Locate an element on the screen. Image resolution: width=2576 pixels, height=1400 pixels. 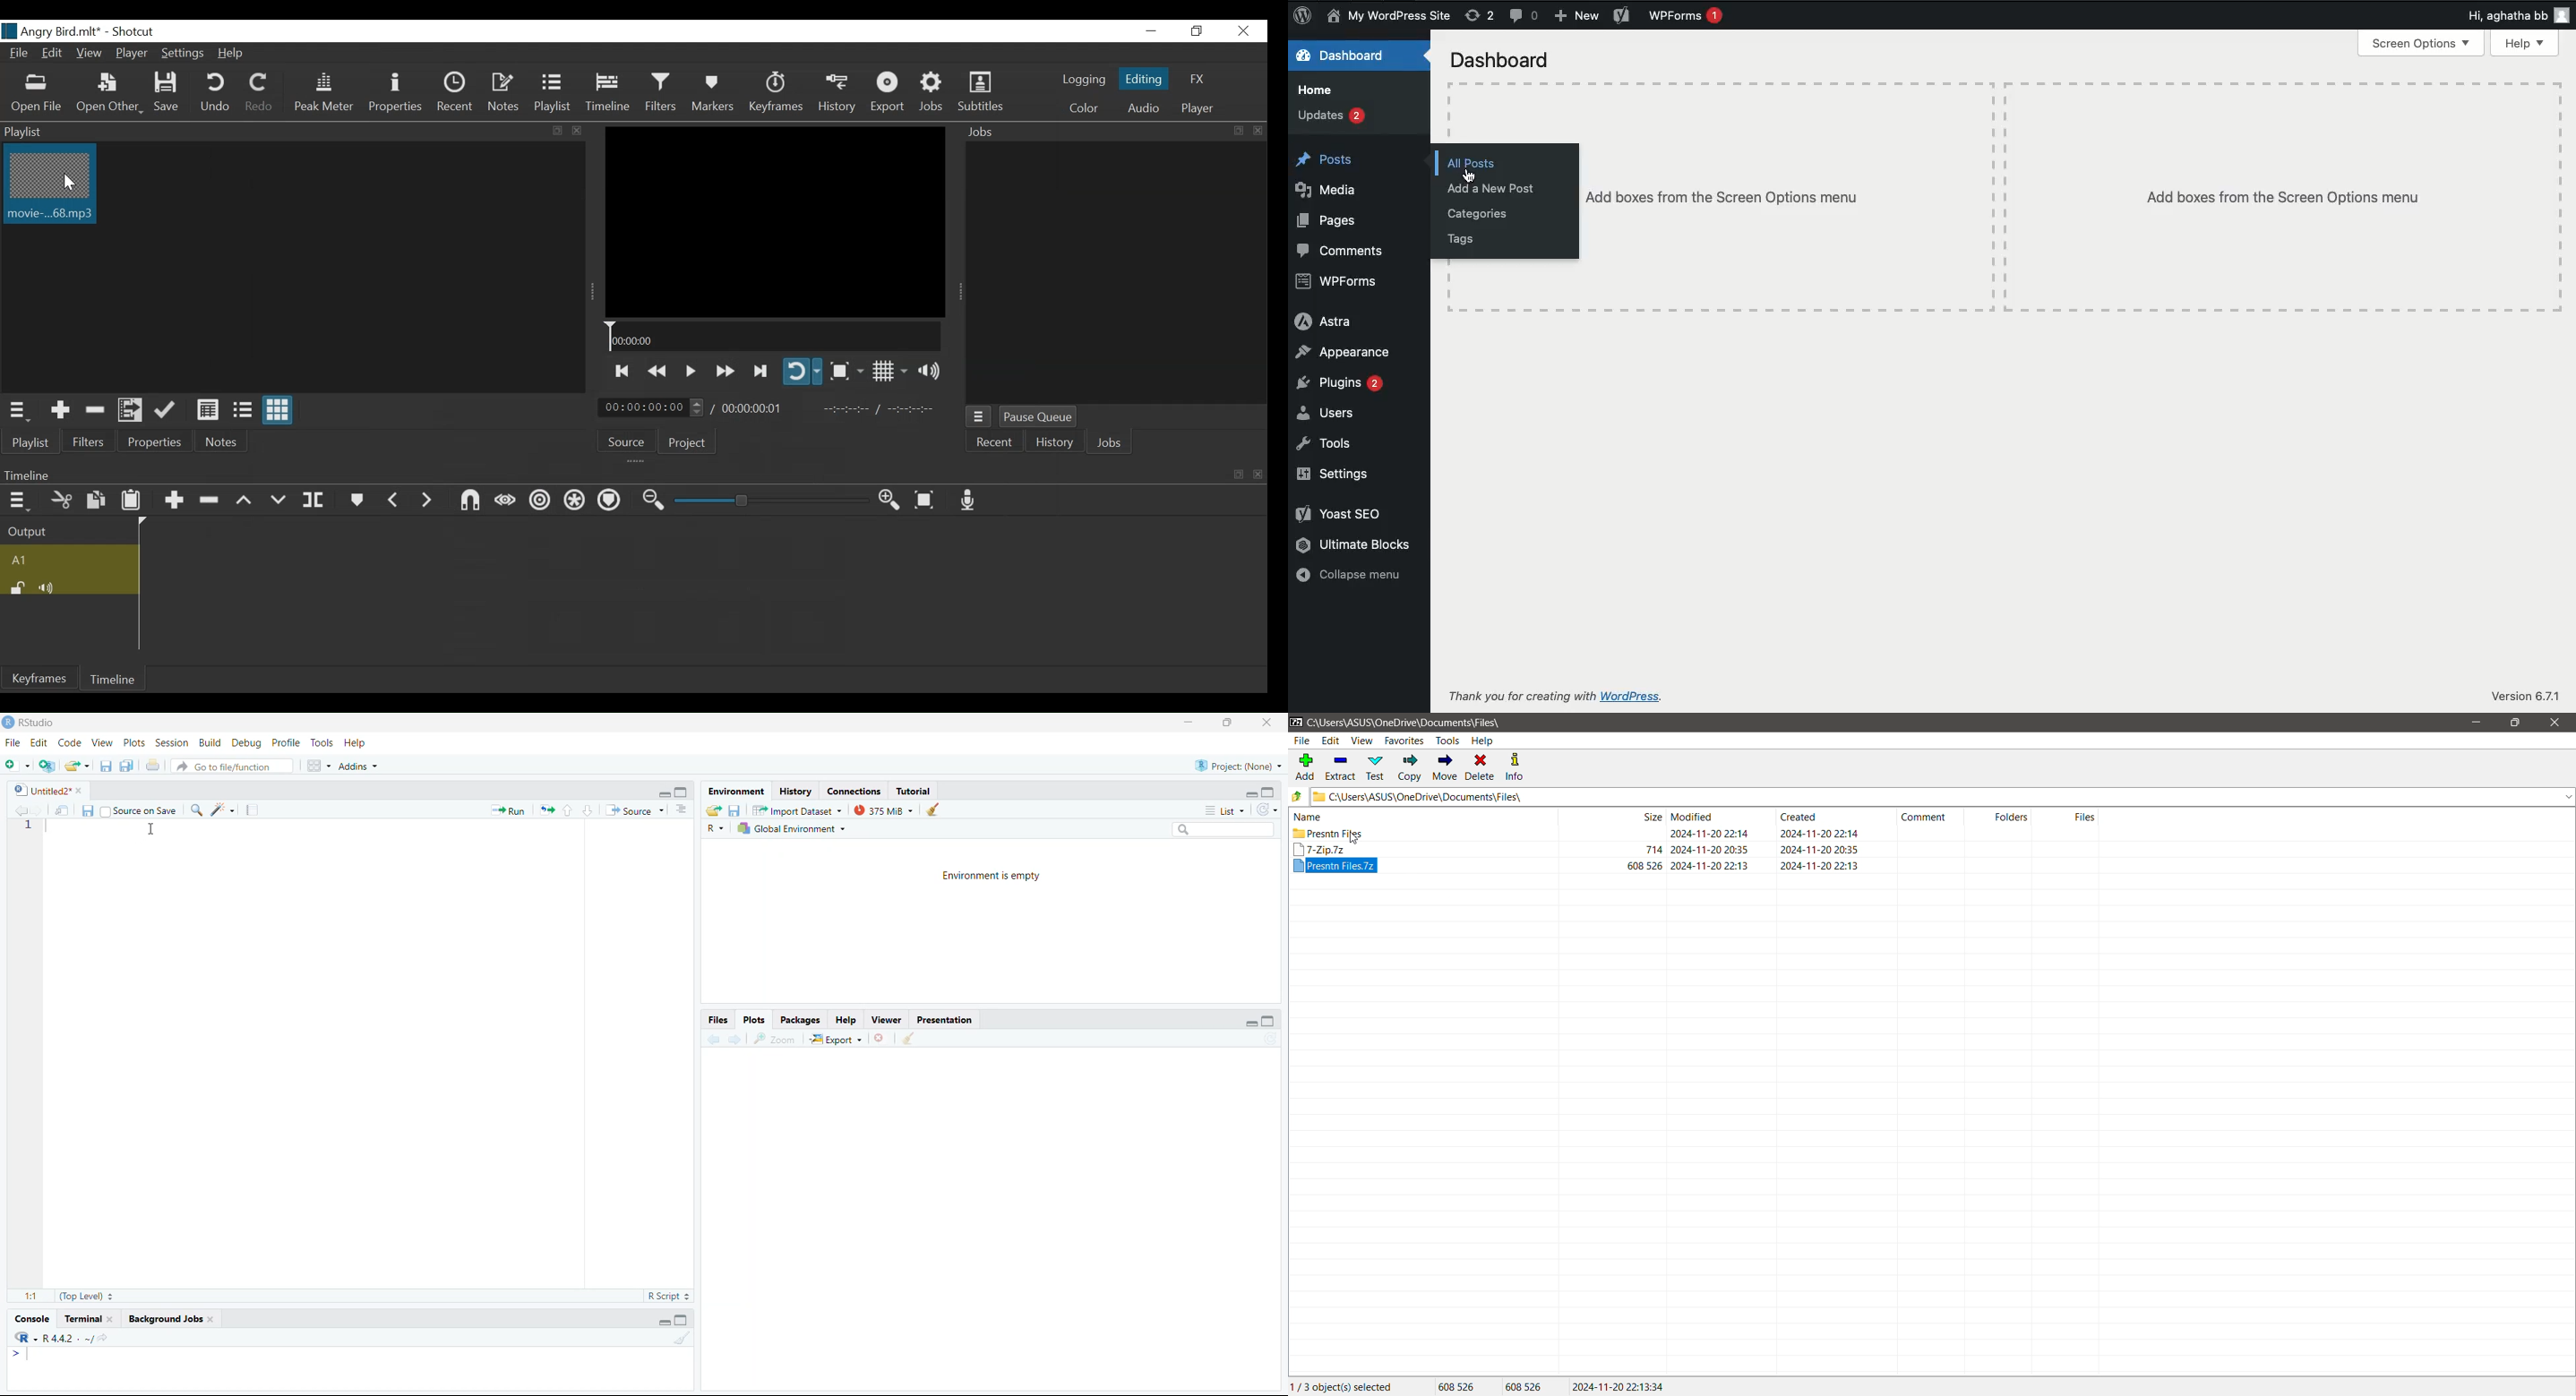
Cursor is located at coordinates (67, 183).